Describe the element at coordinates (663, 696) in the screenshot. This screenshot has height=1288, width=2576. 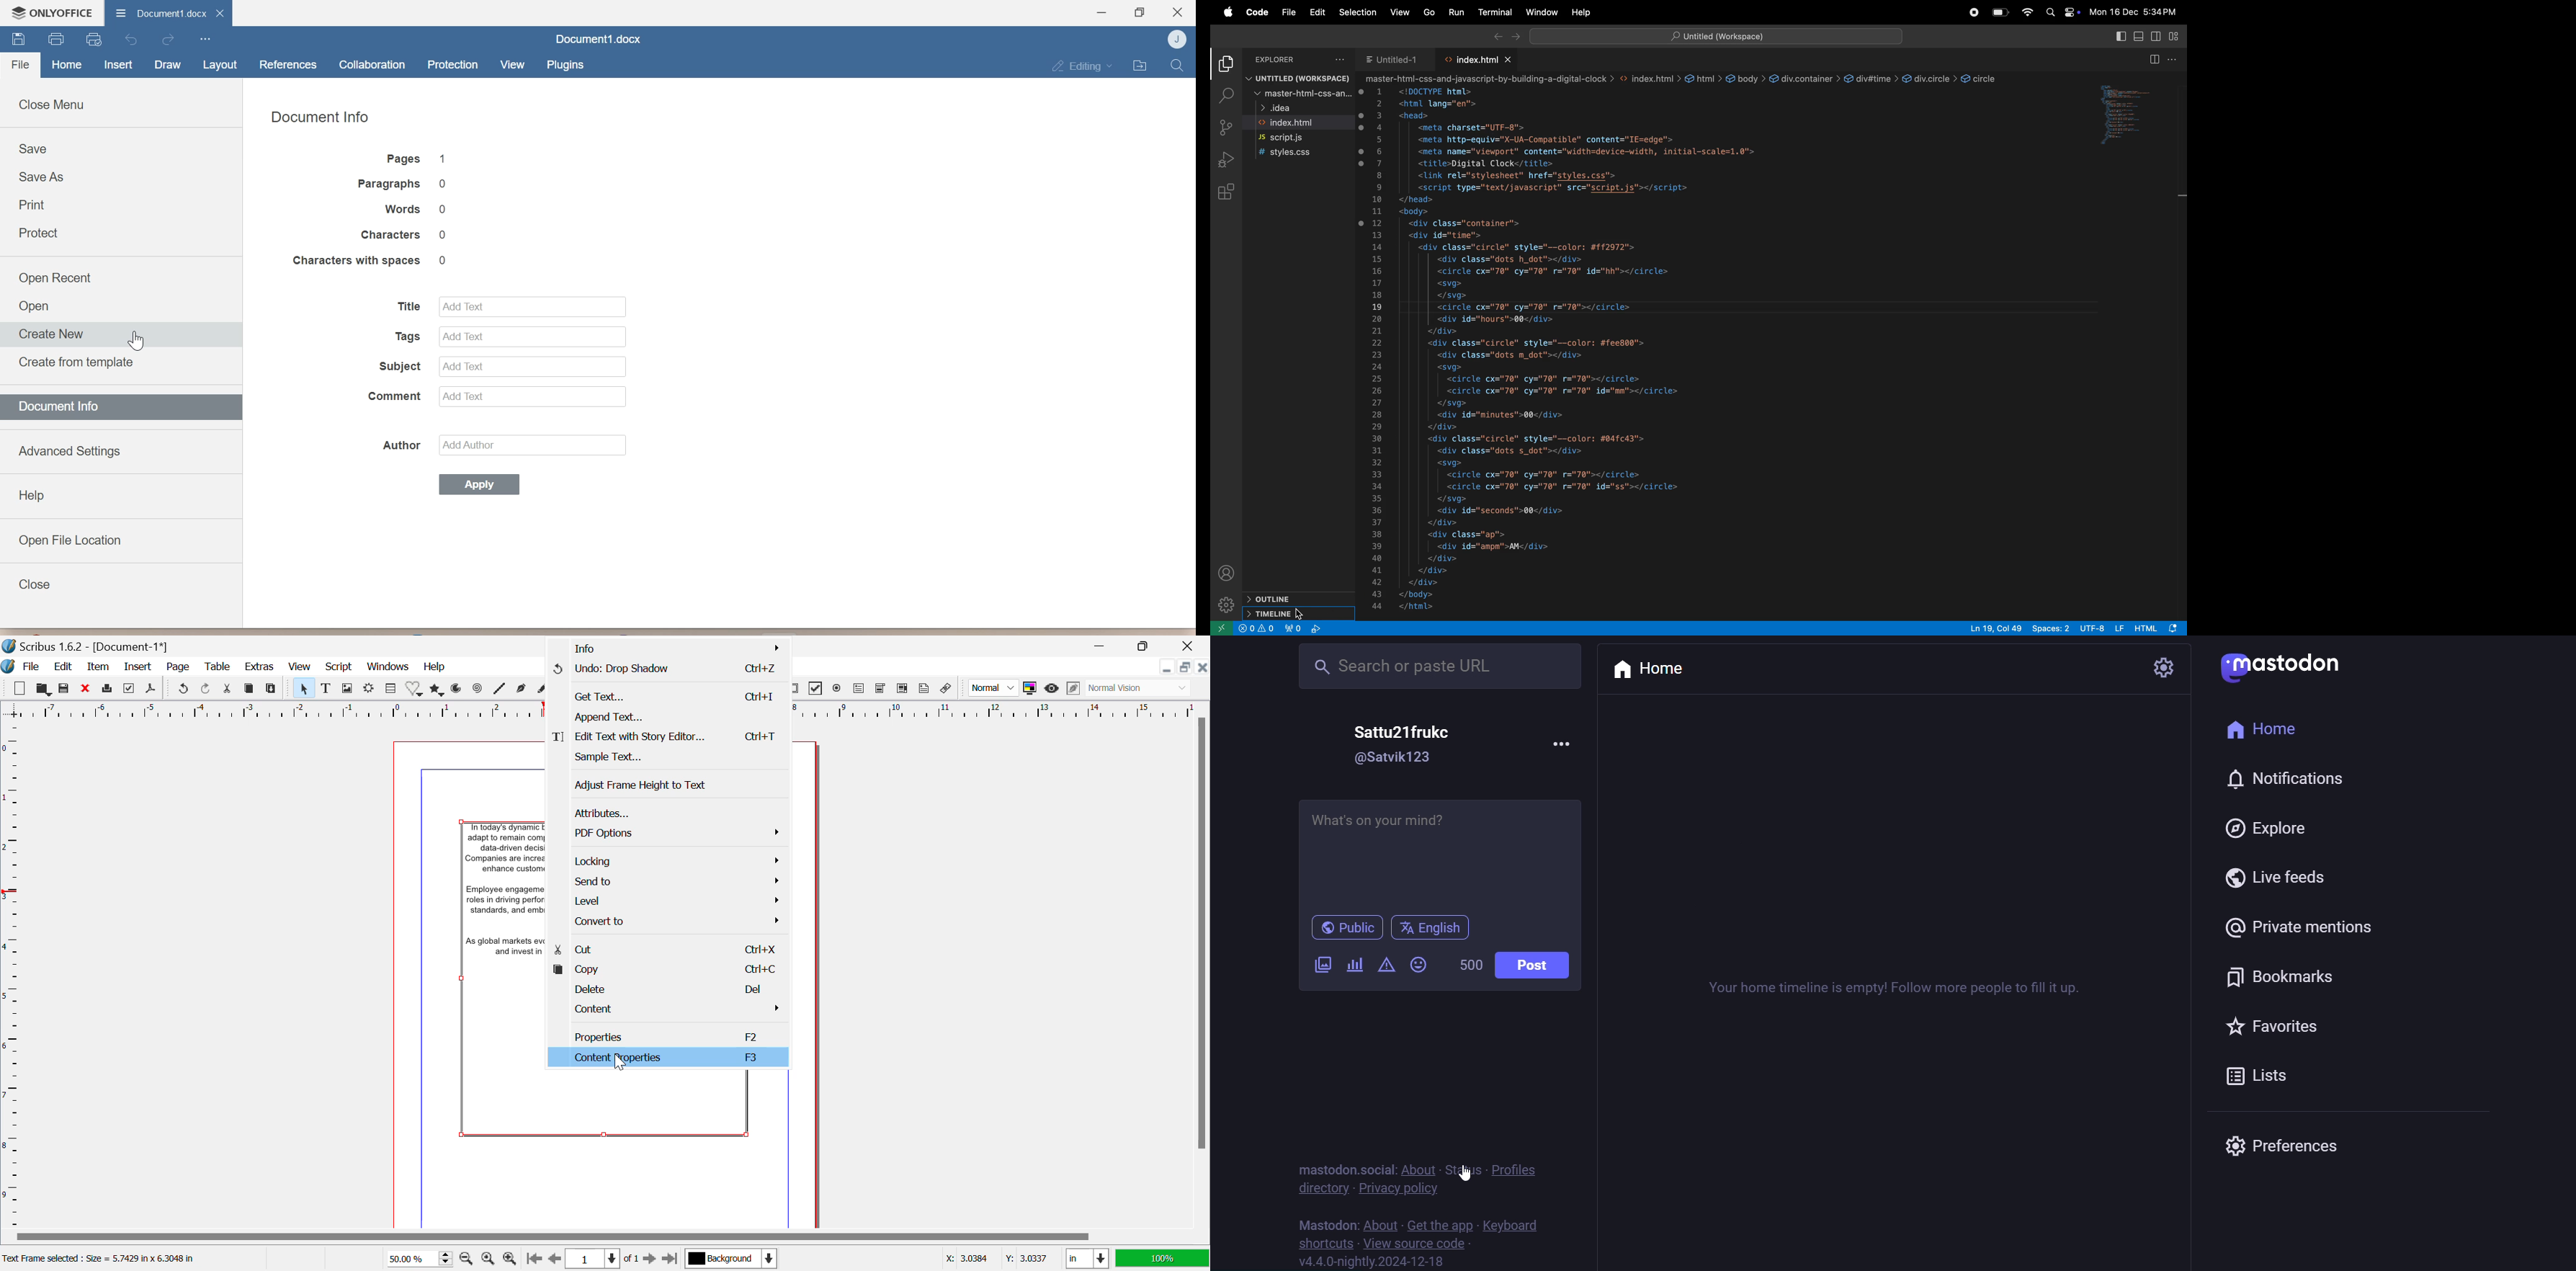
I see `Get Text` at that location.